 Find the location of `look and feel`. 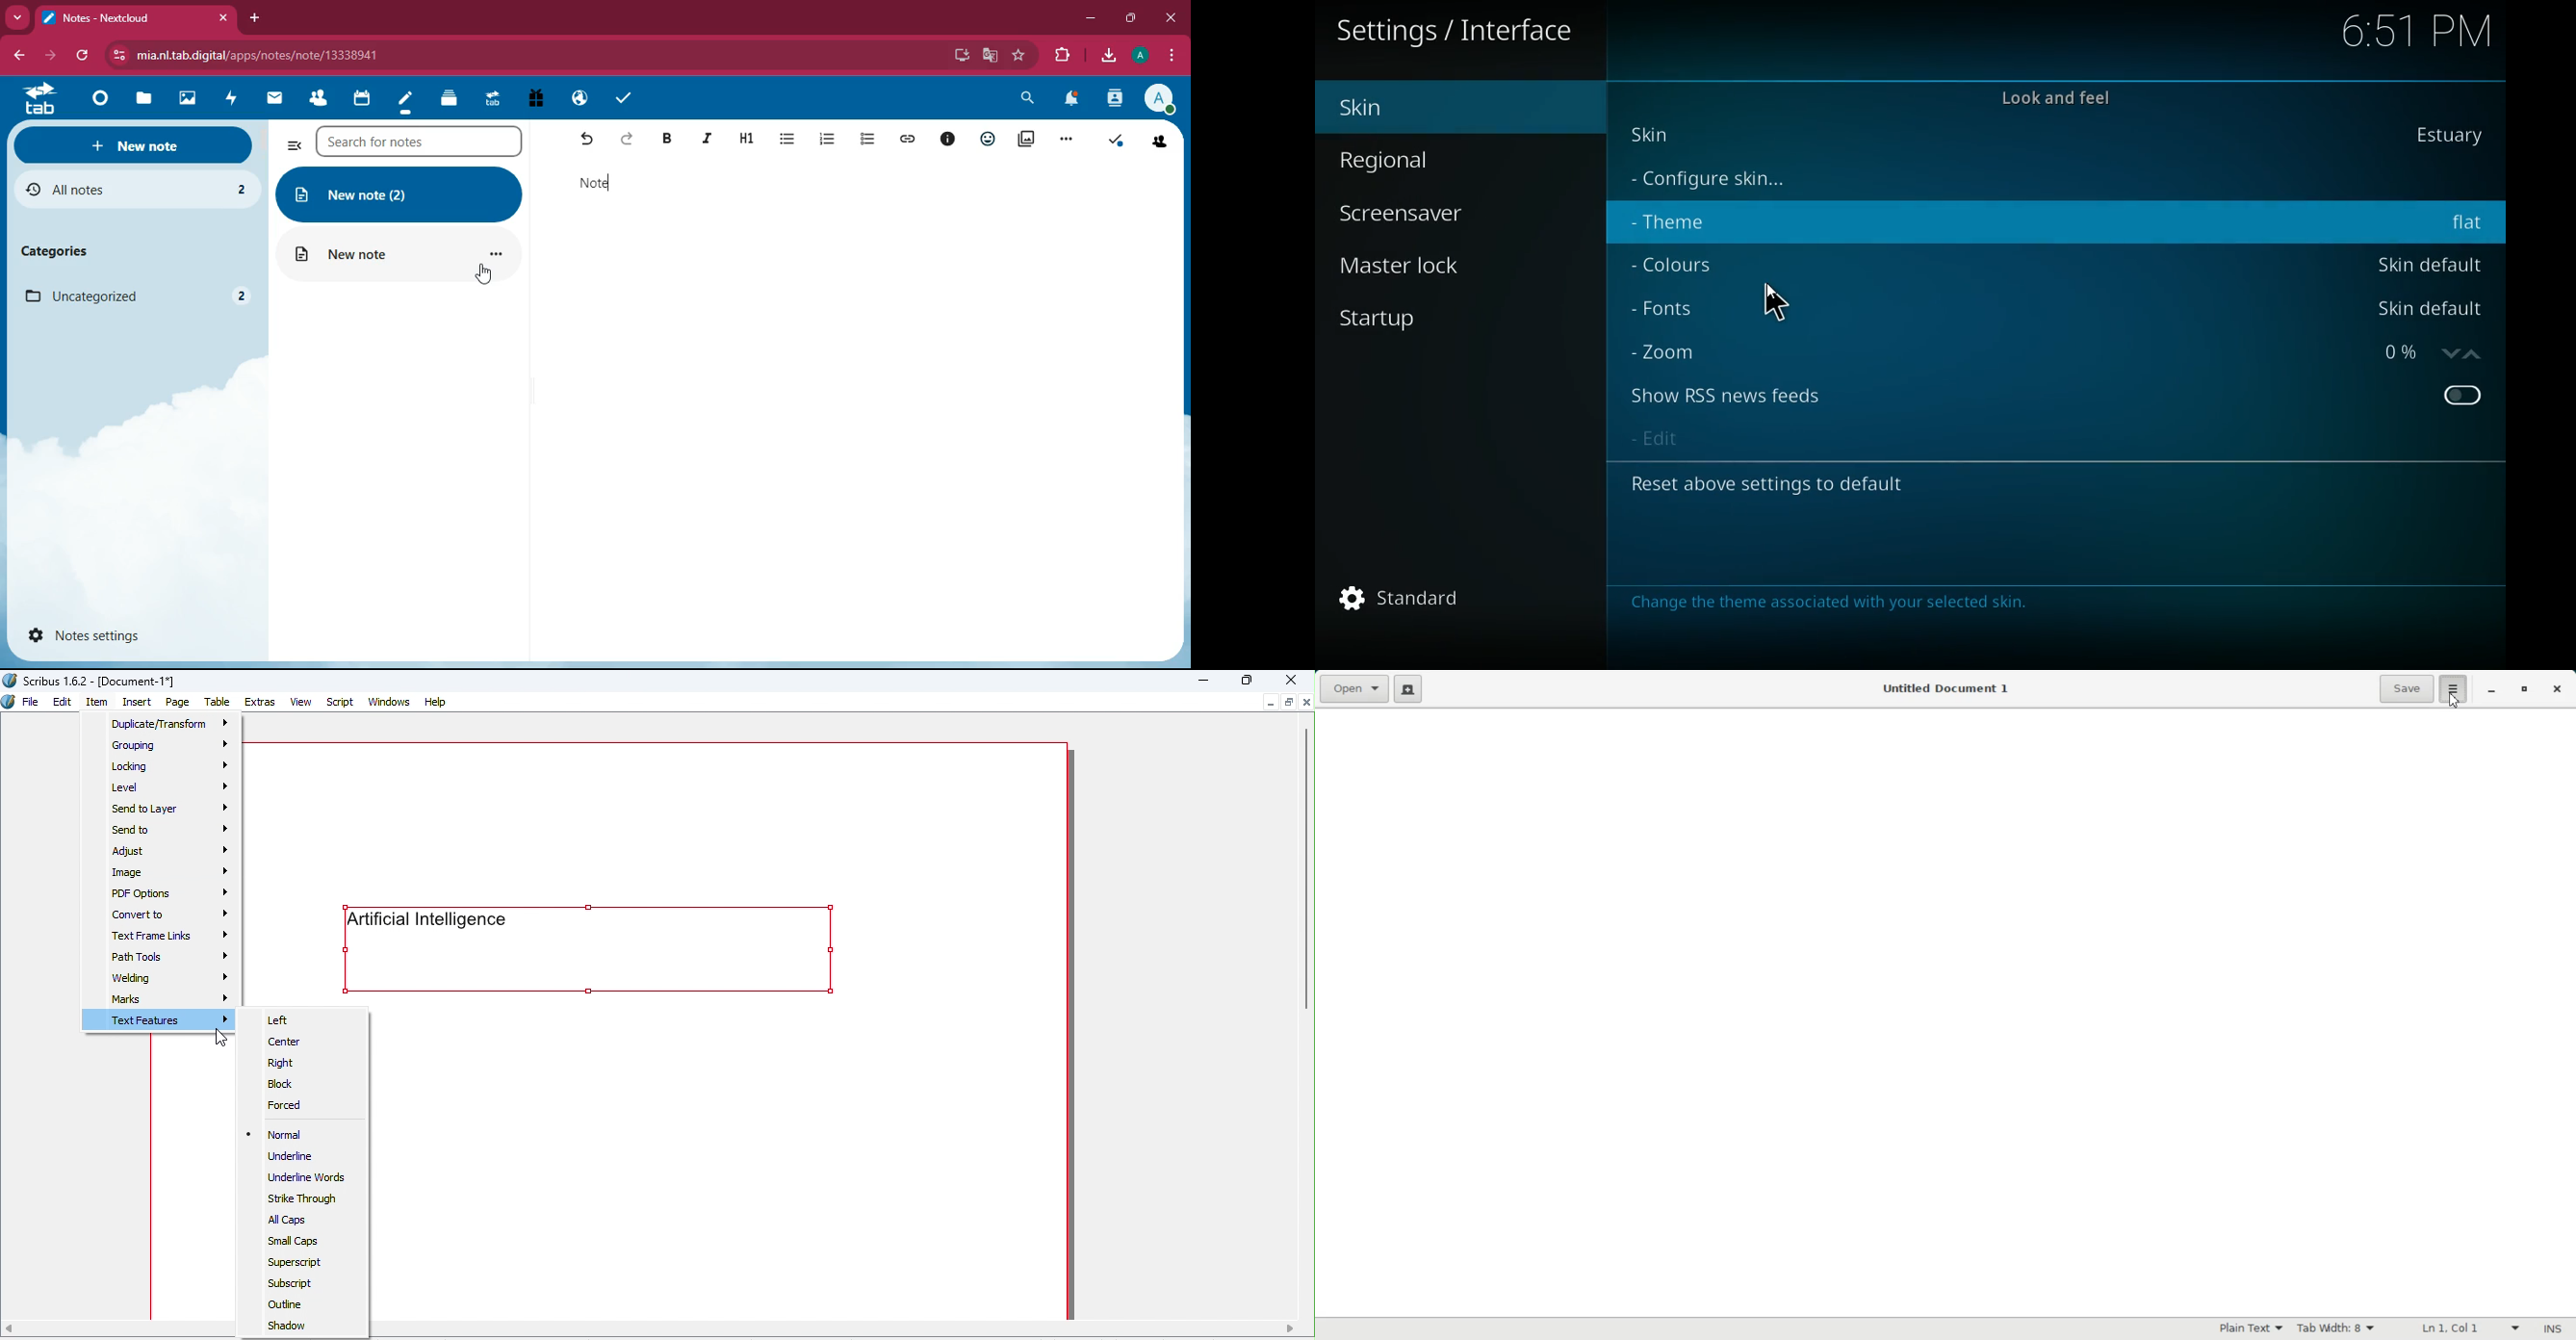

look and feel is located at coordinates (2055, 105).